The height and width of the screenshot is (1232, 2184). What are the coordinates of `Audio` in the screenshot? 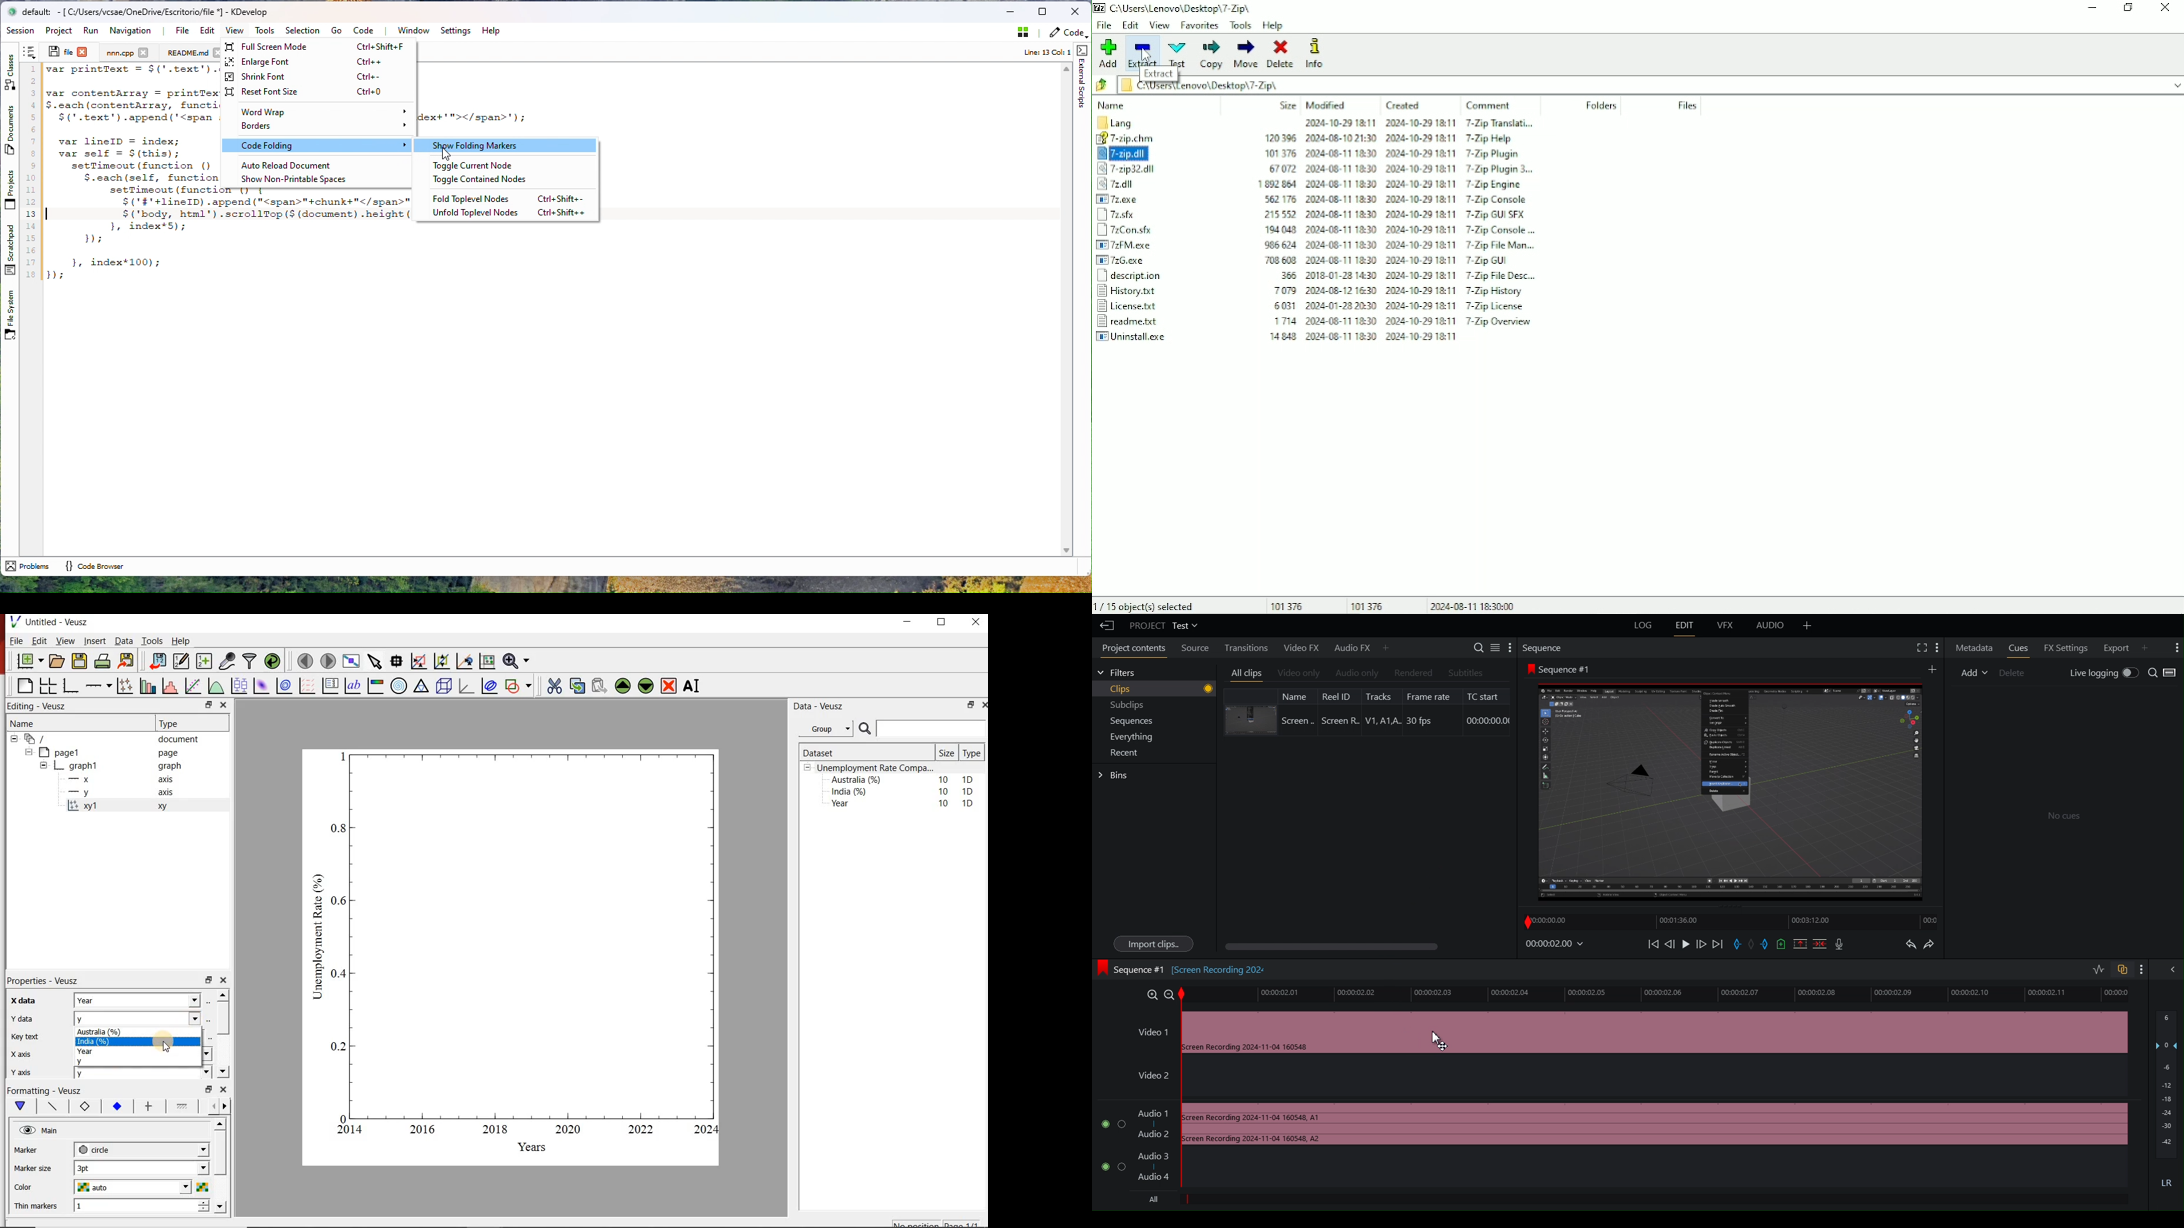 It's located at (1768, 626).